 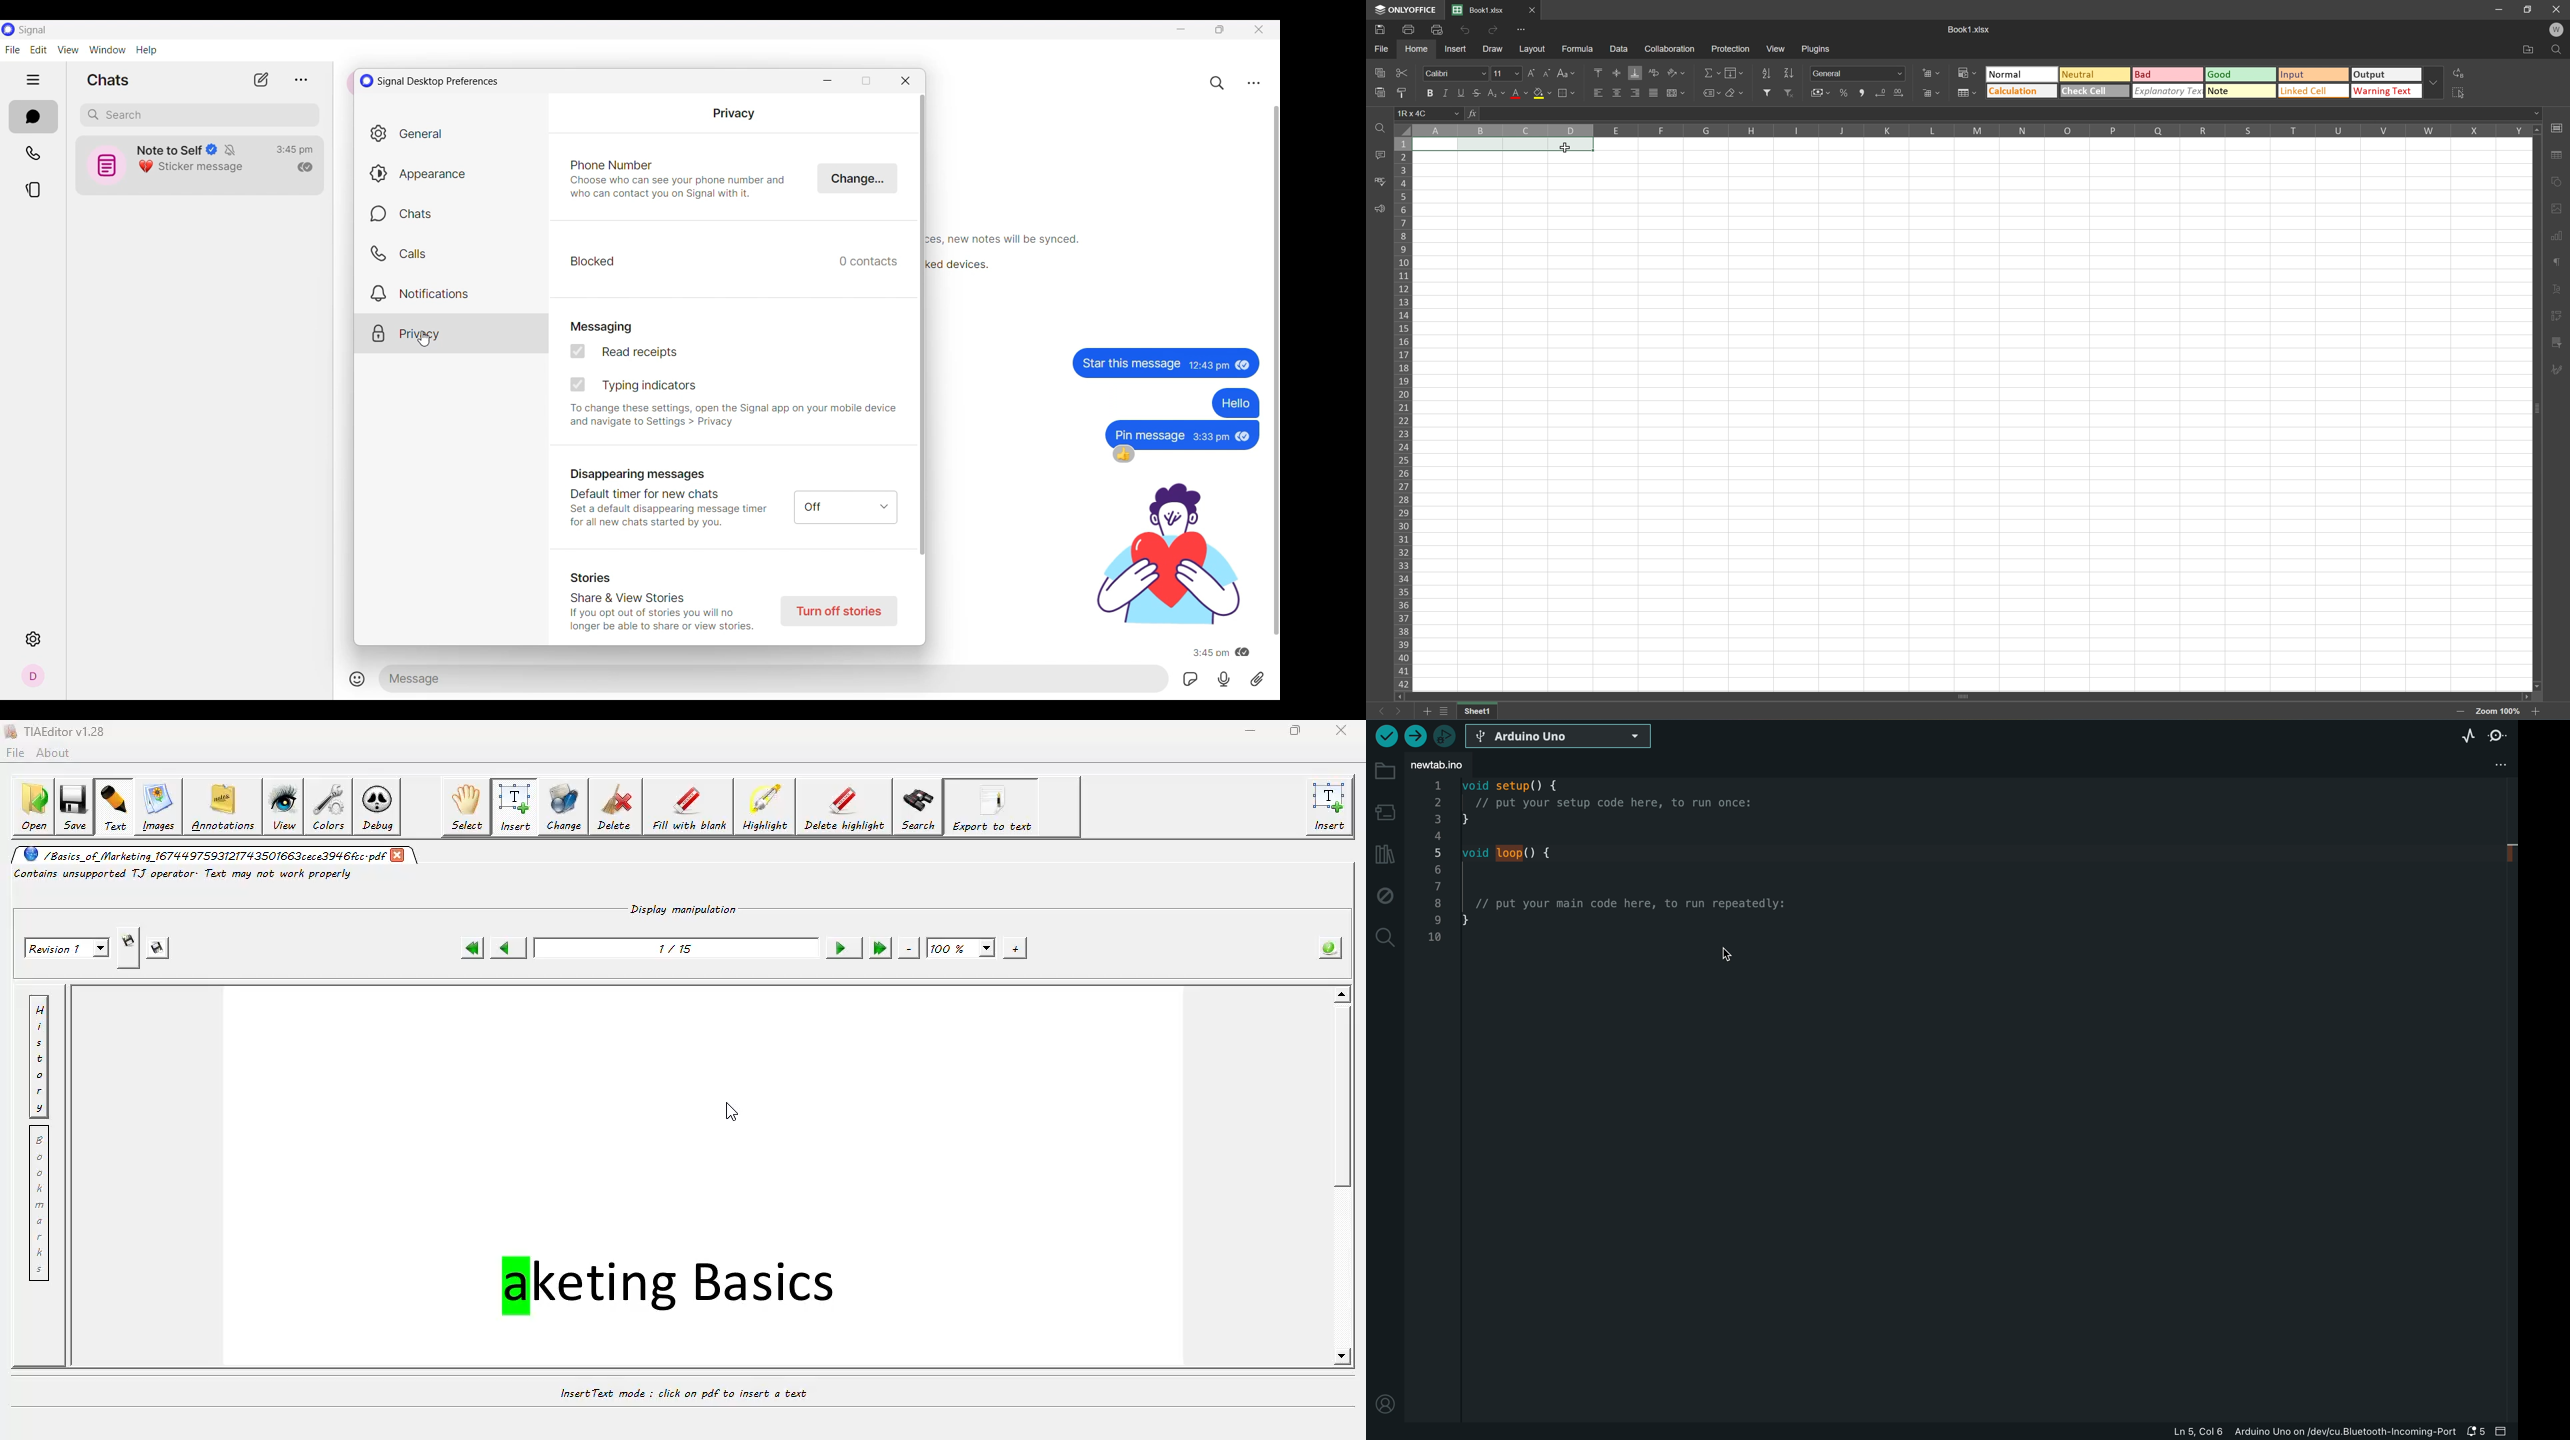 I want to click on Customize Quick Access Toolbar, so click(x=1523, y=32).